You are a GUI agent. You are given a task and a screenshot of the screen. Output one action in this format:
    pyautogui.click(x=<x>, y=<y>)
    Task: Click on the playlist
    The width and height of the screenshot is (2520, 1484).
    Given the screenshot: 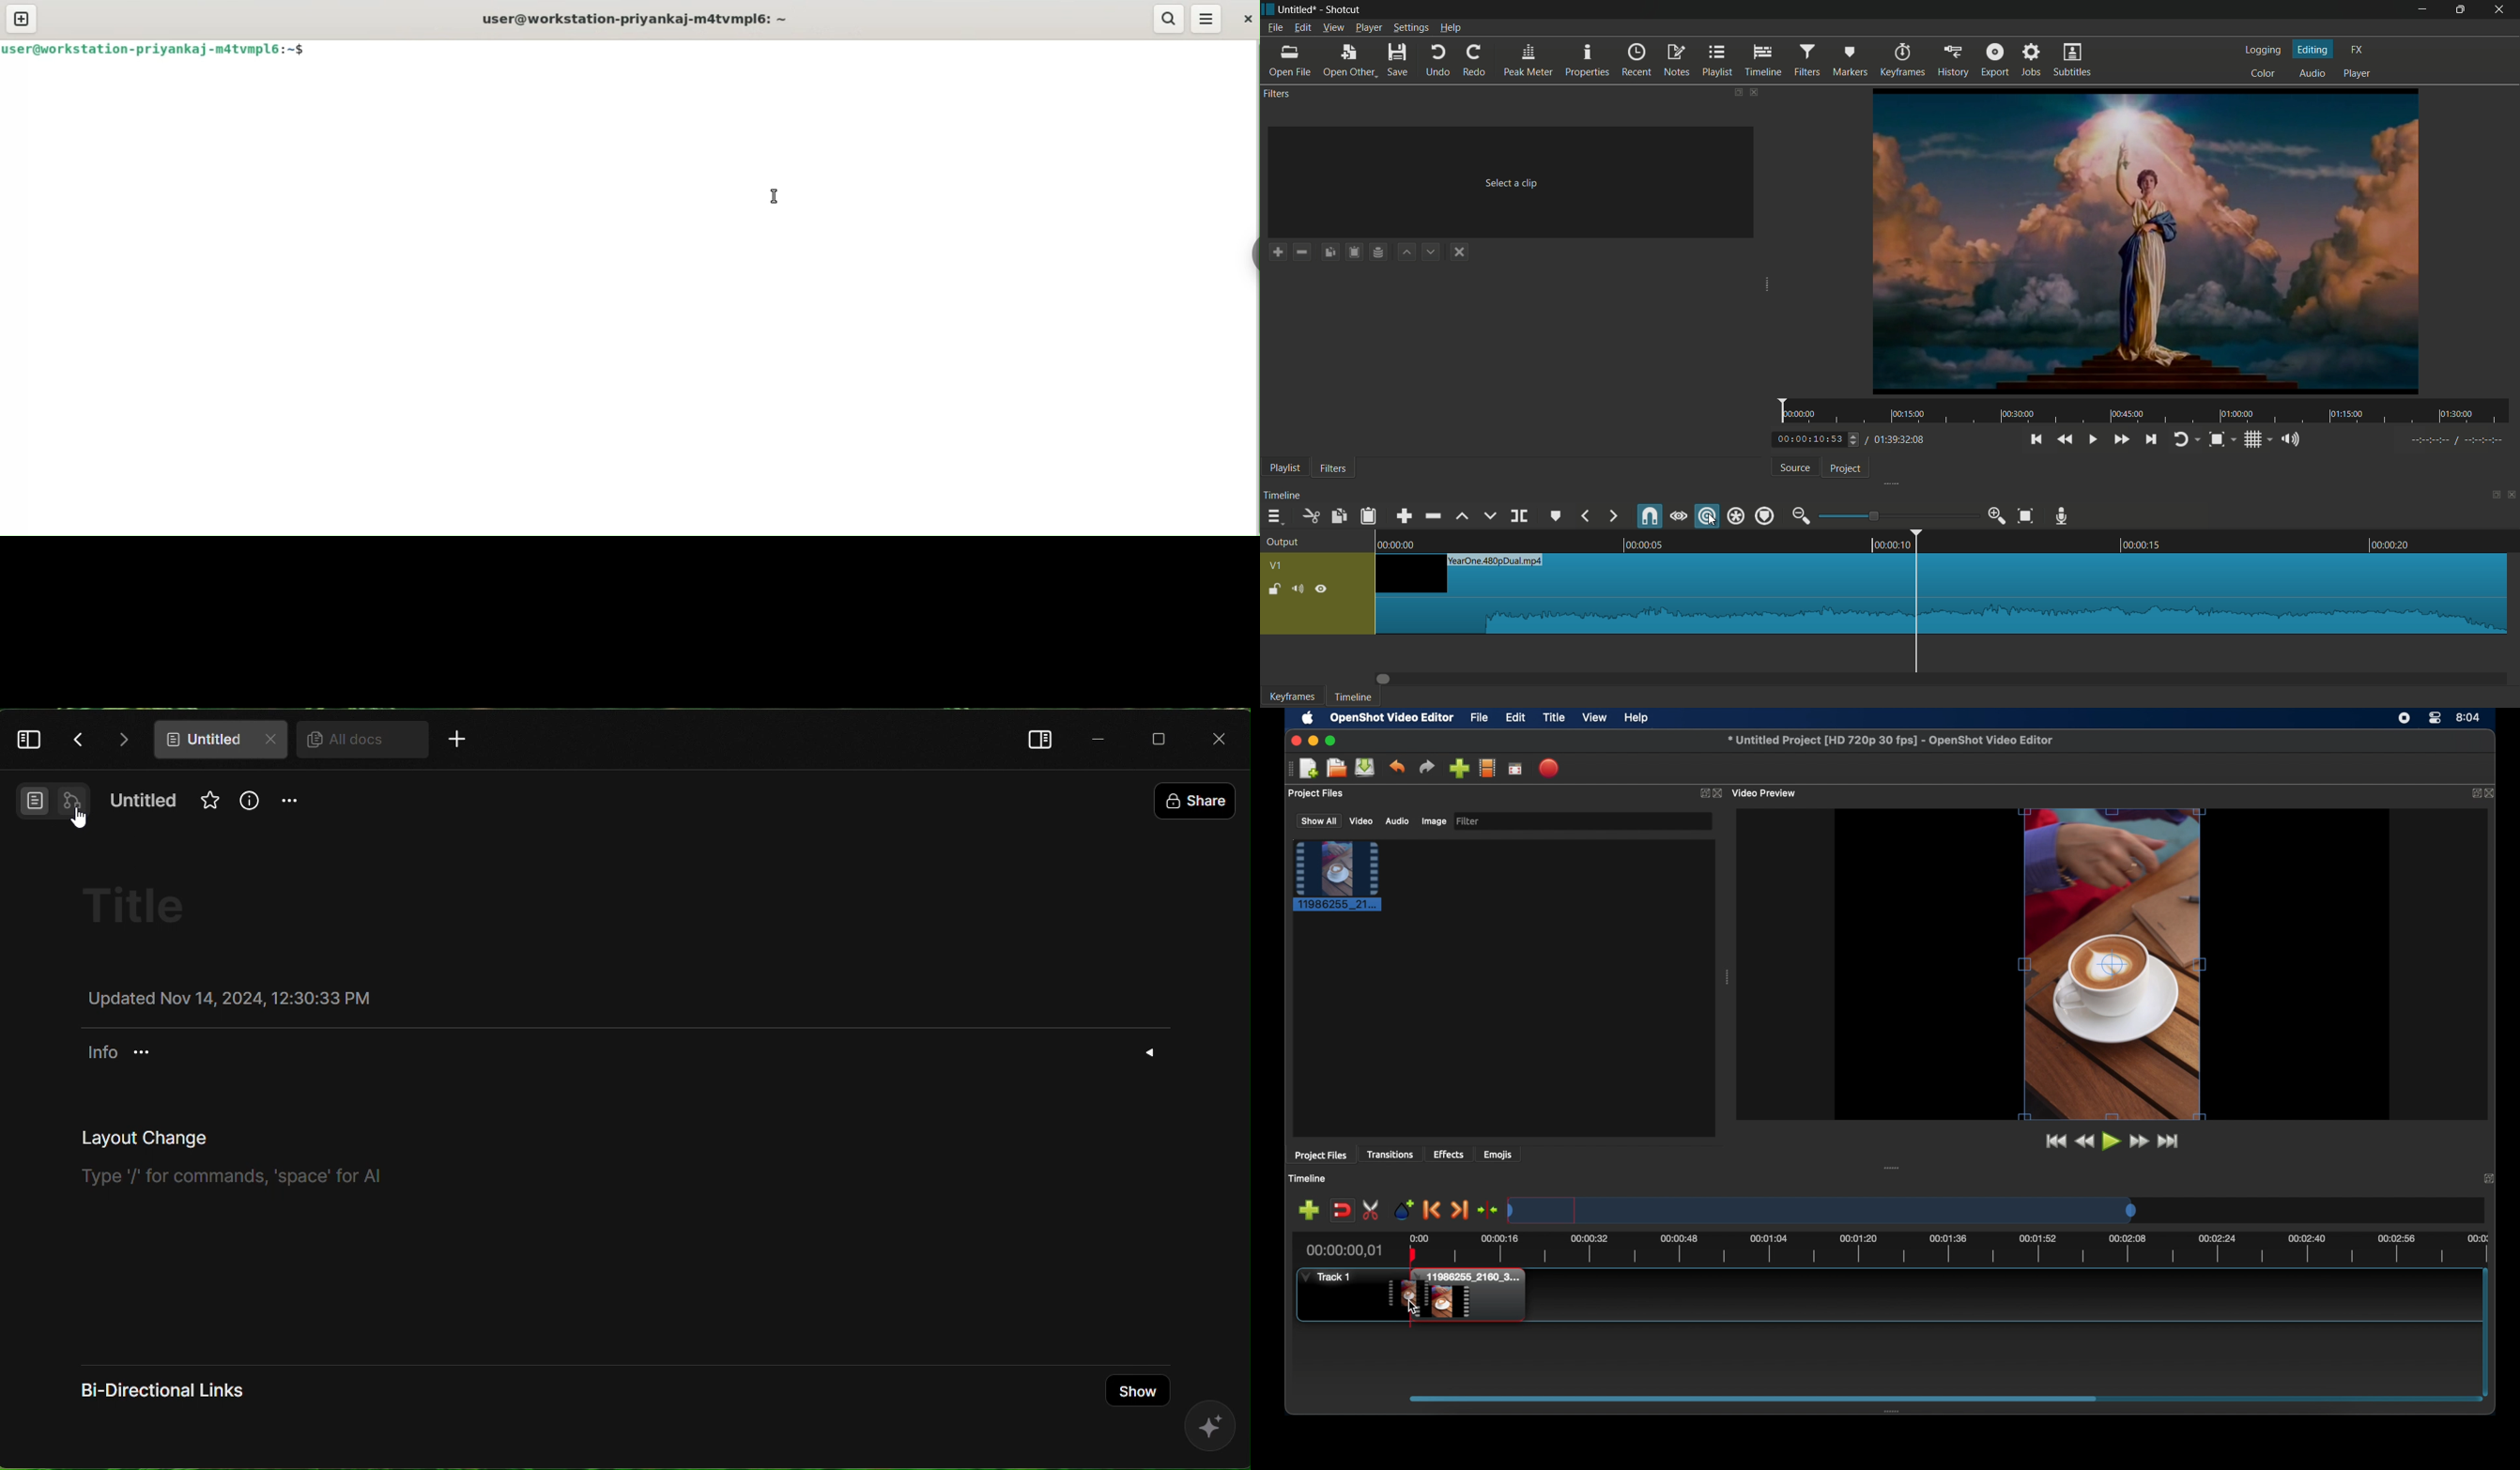 What is the action you would take?
    pyautogui.click(x=1284, y=470)
    